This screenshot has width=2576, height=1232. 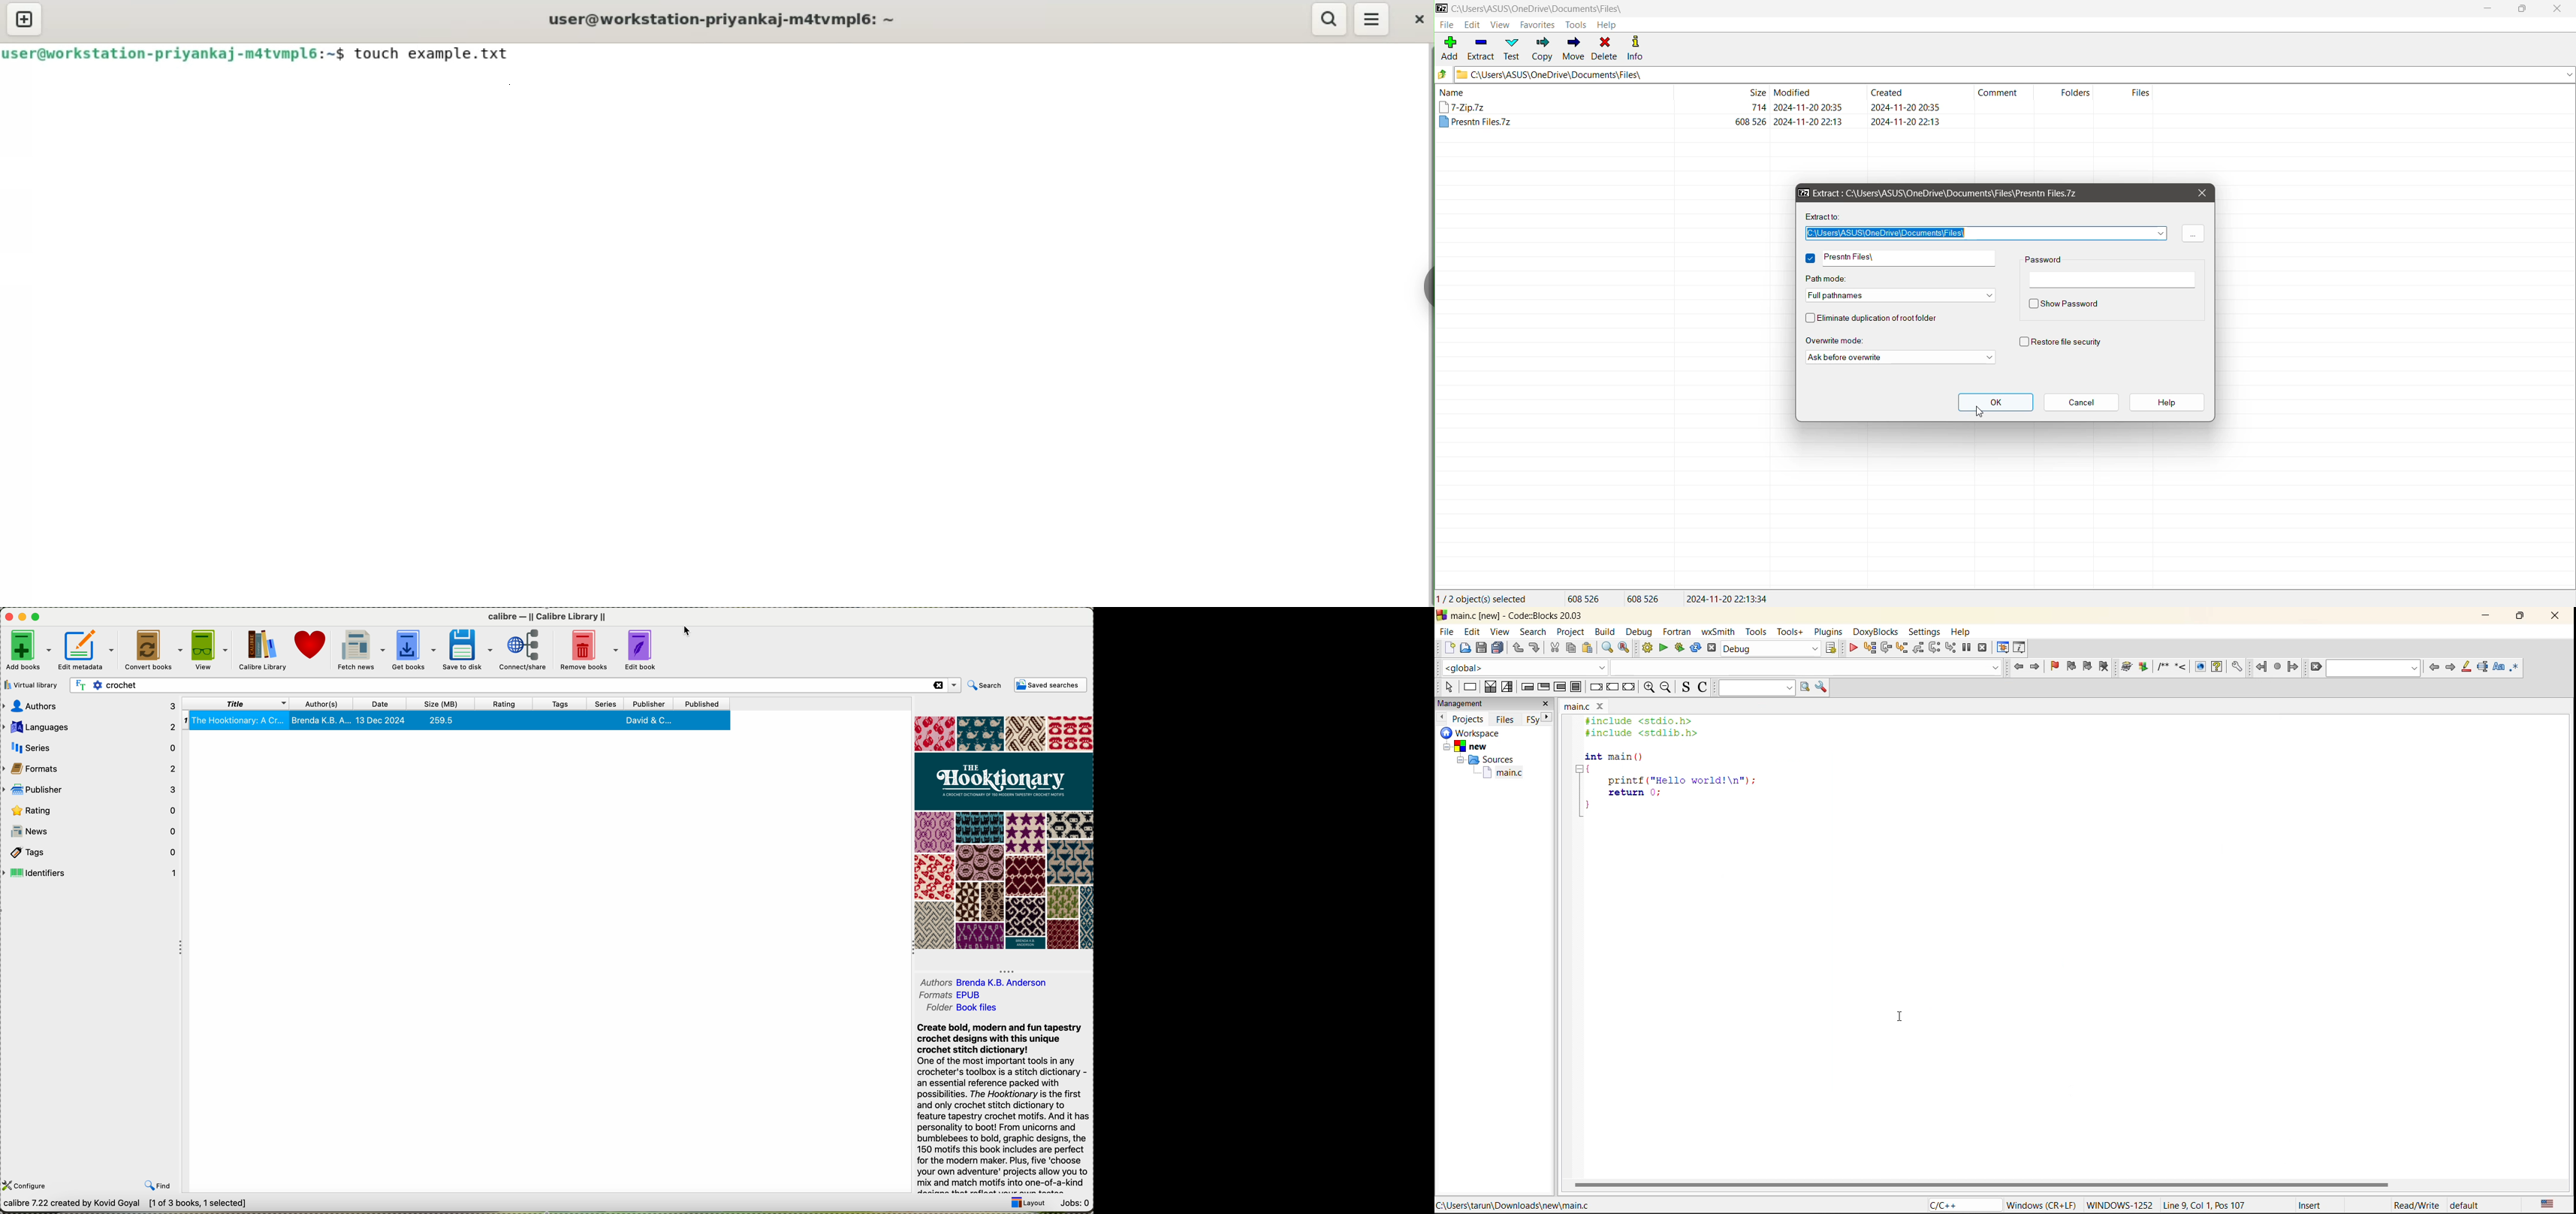 I want to click on name, so click(x=1452, y=92).